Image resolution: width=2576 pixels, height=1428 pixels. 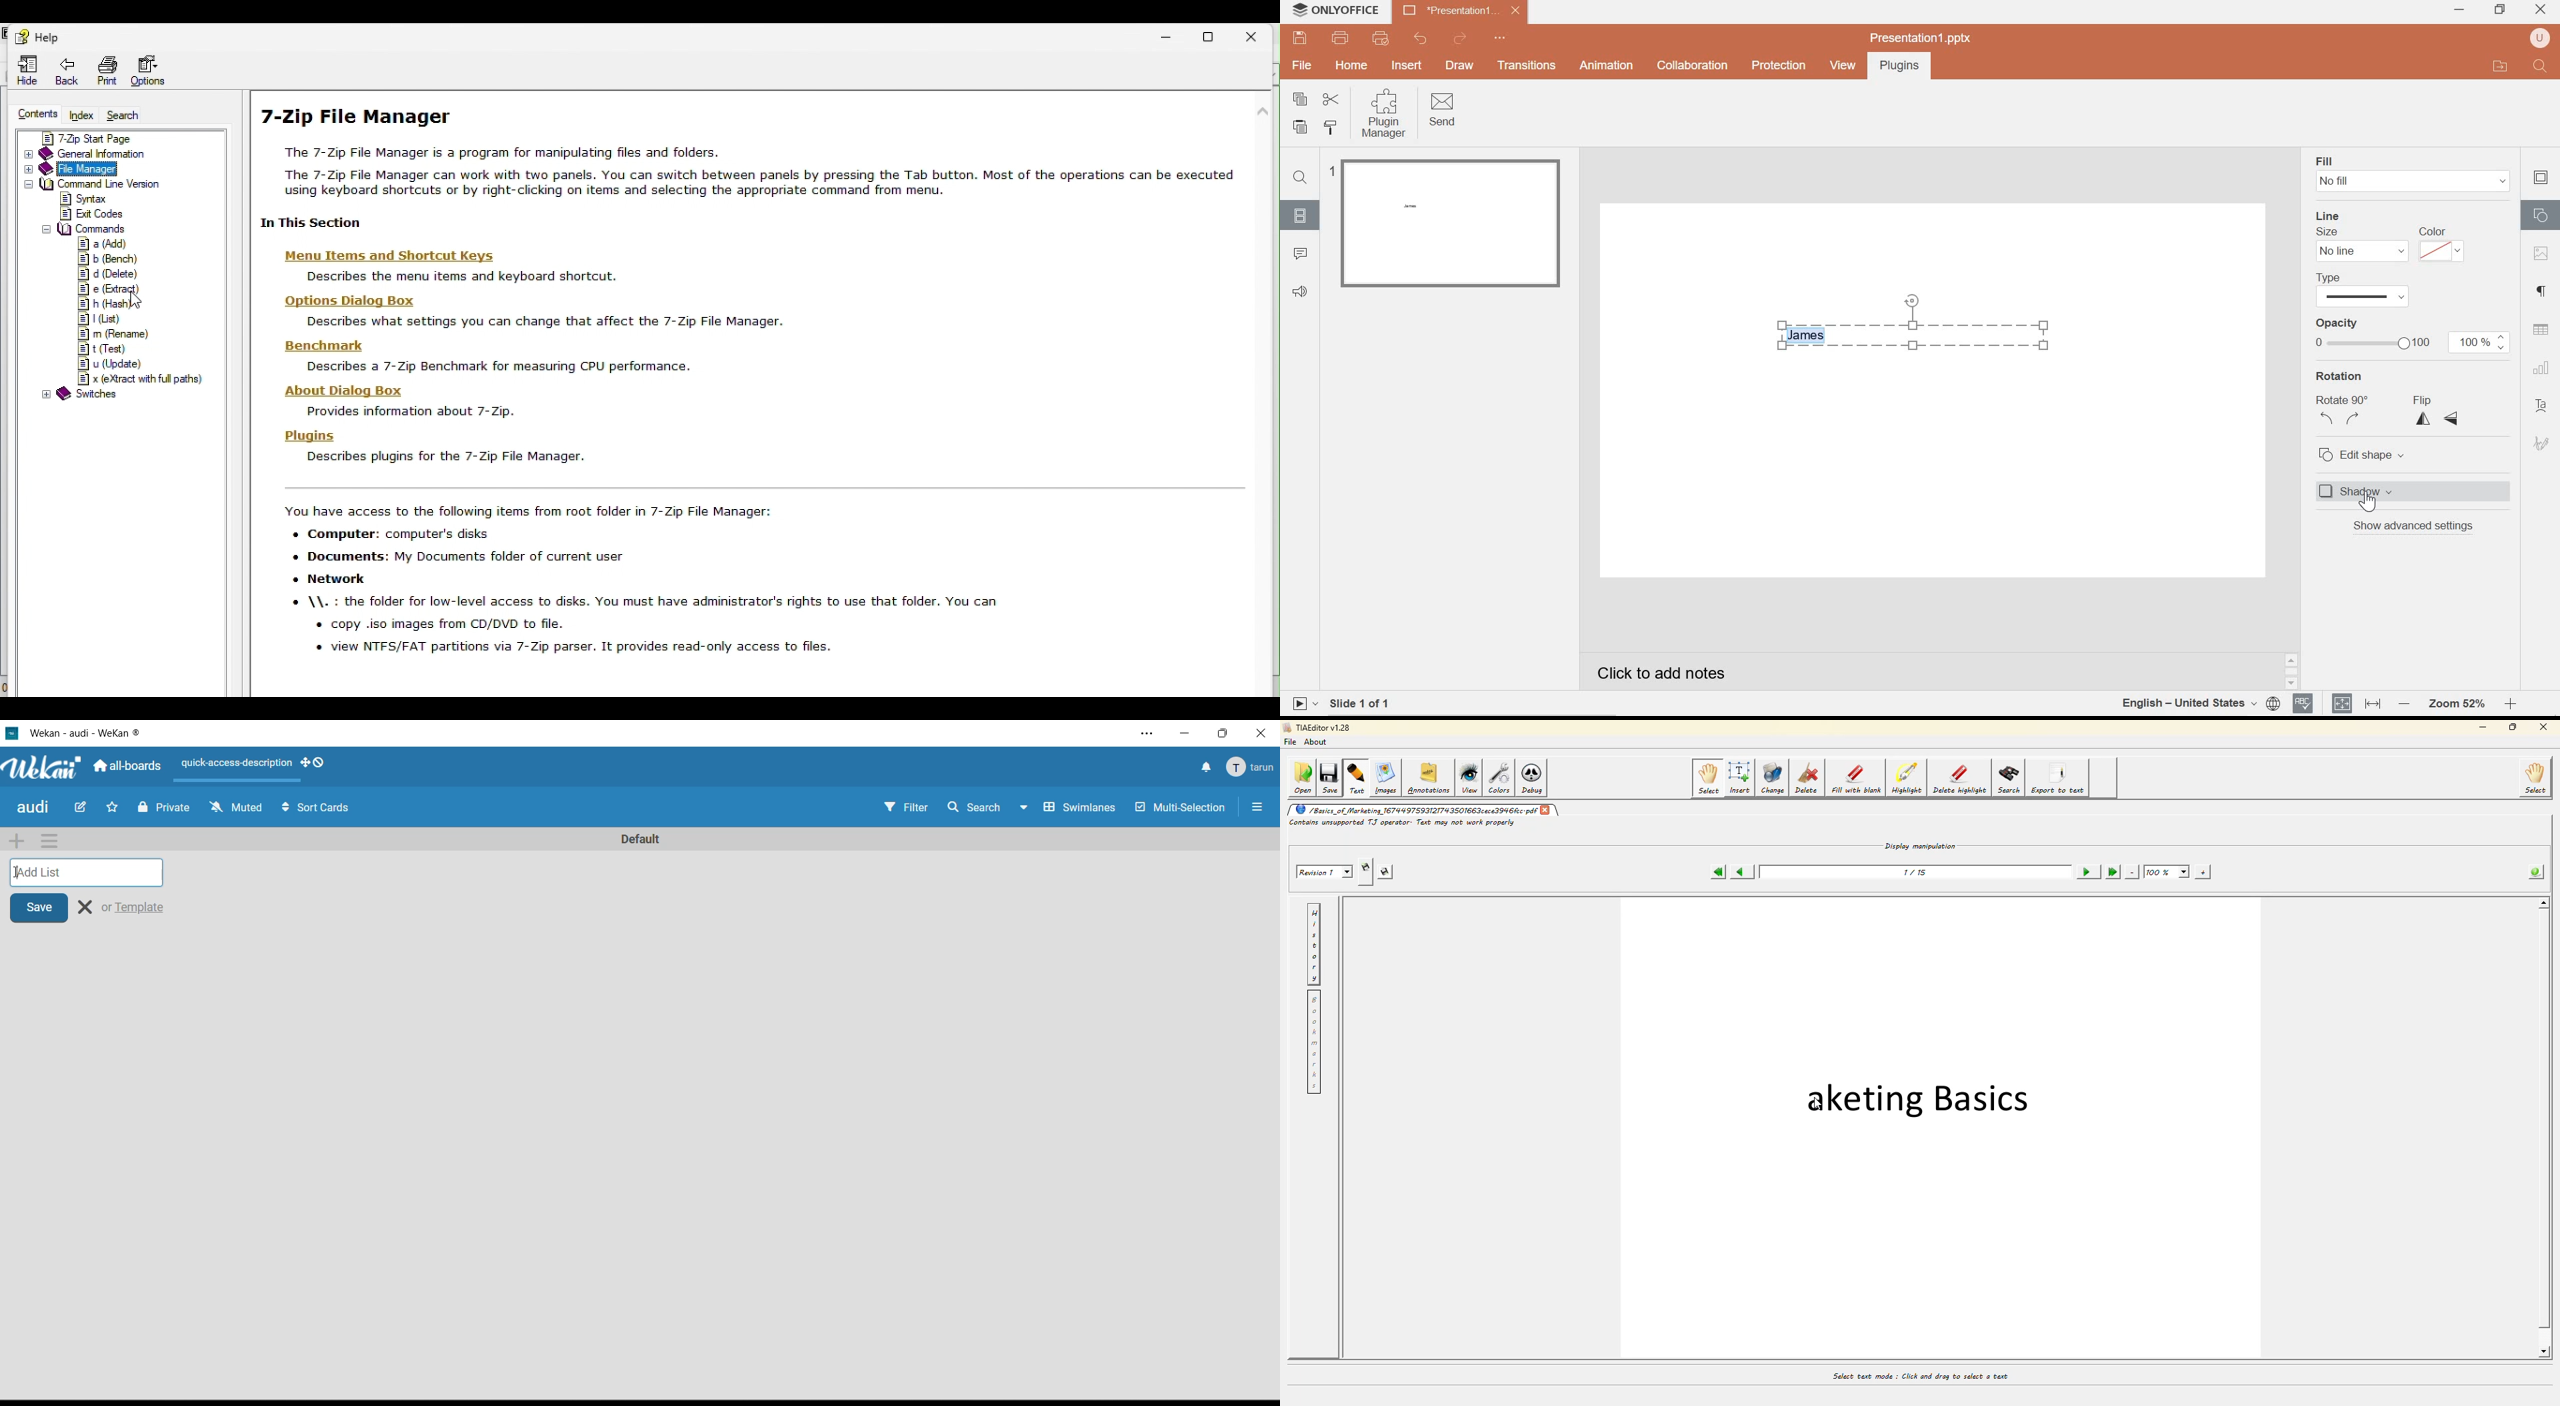 What do you see at coordinates (2542, 443) in the screenshot?
I see `signature` at bounding box center [2542, 443].